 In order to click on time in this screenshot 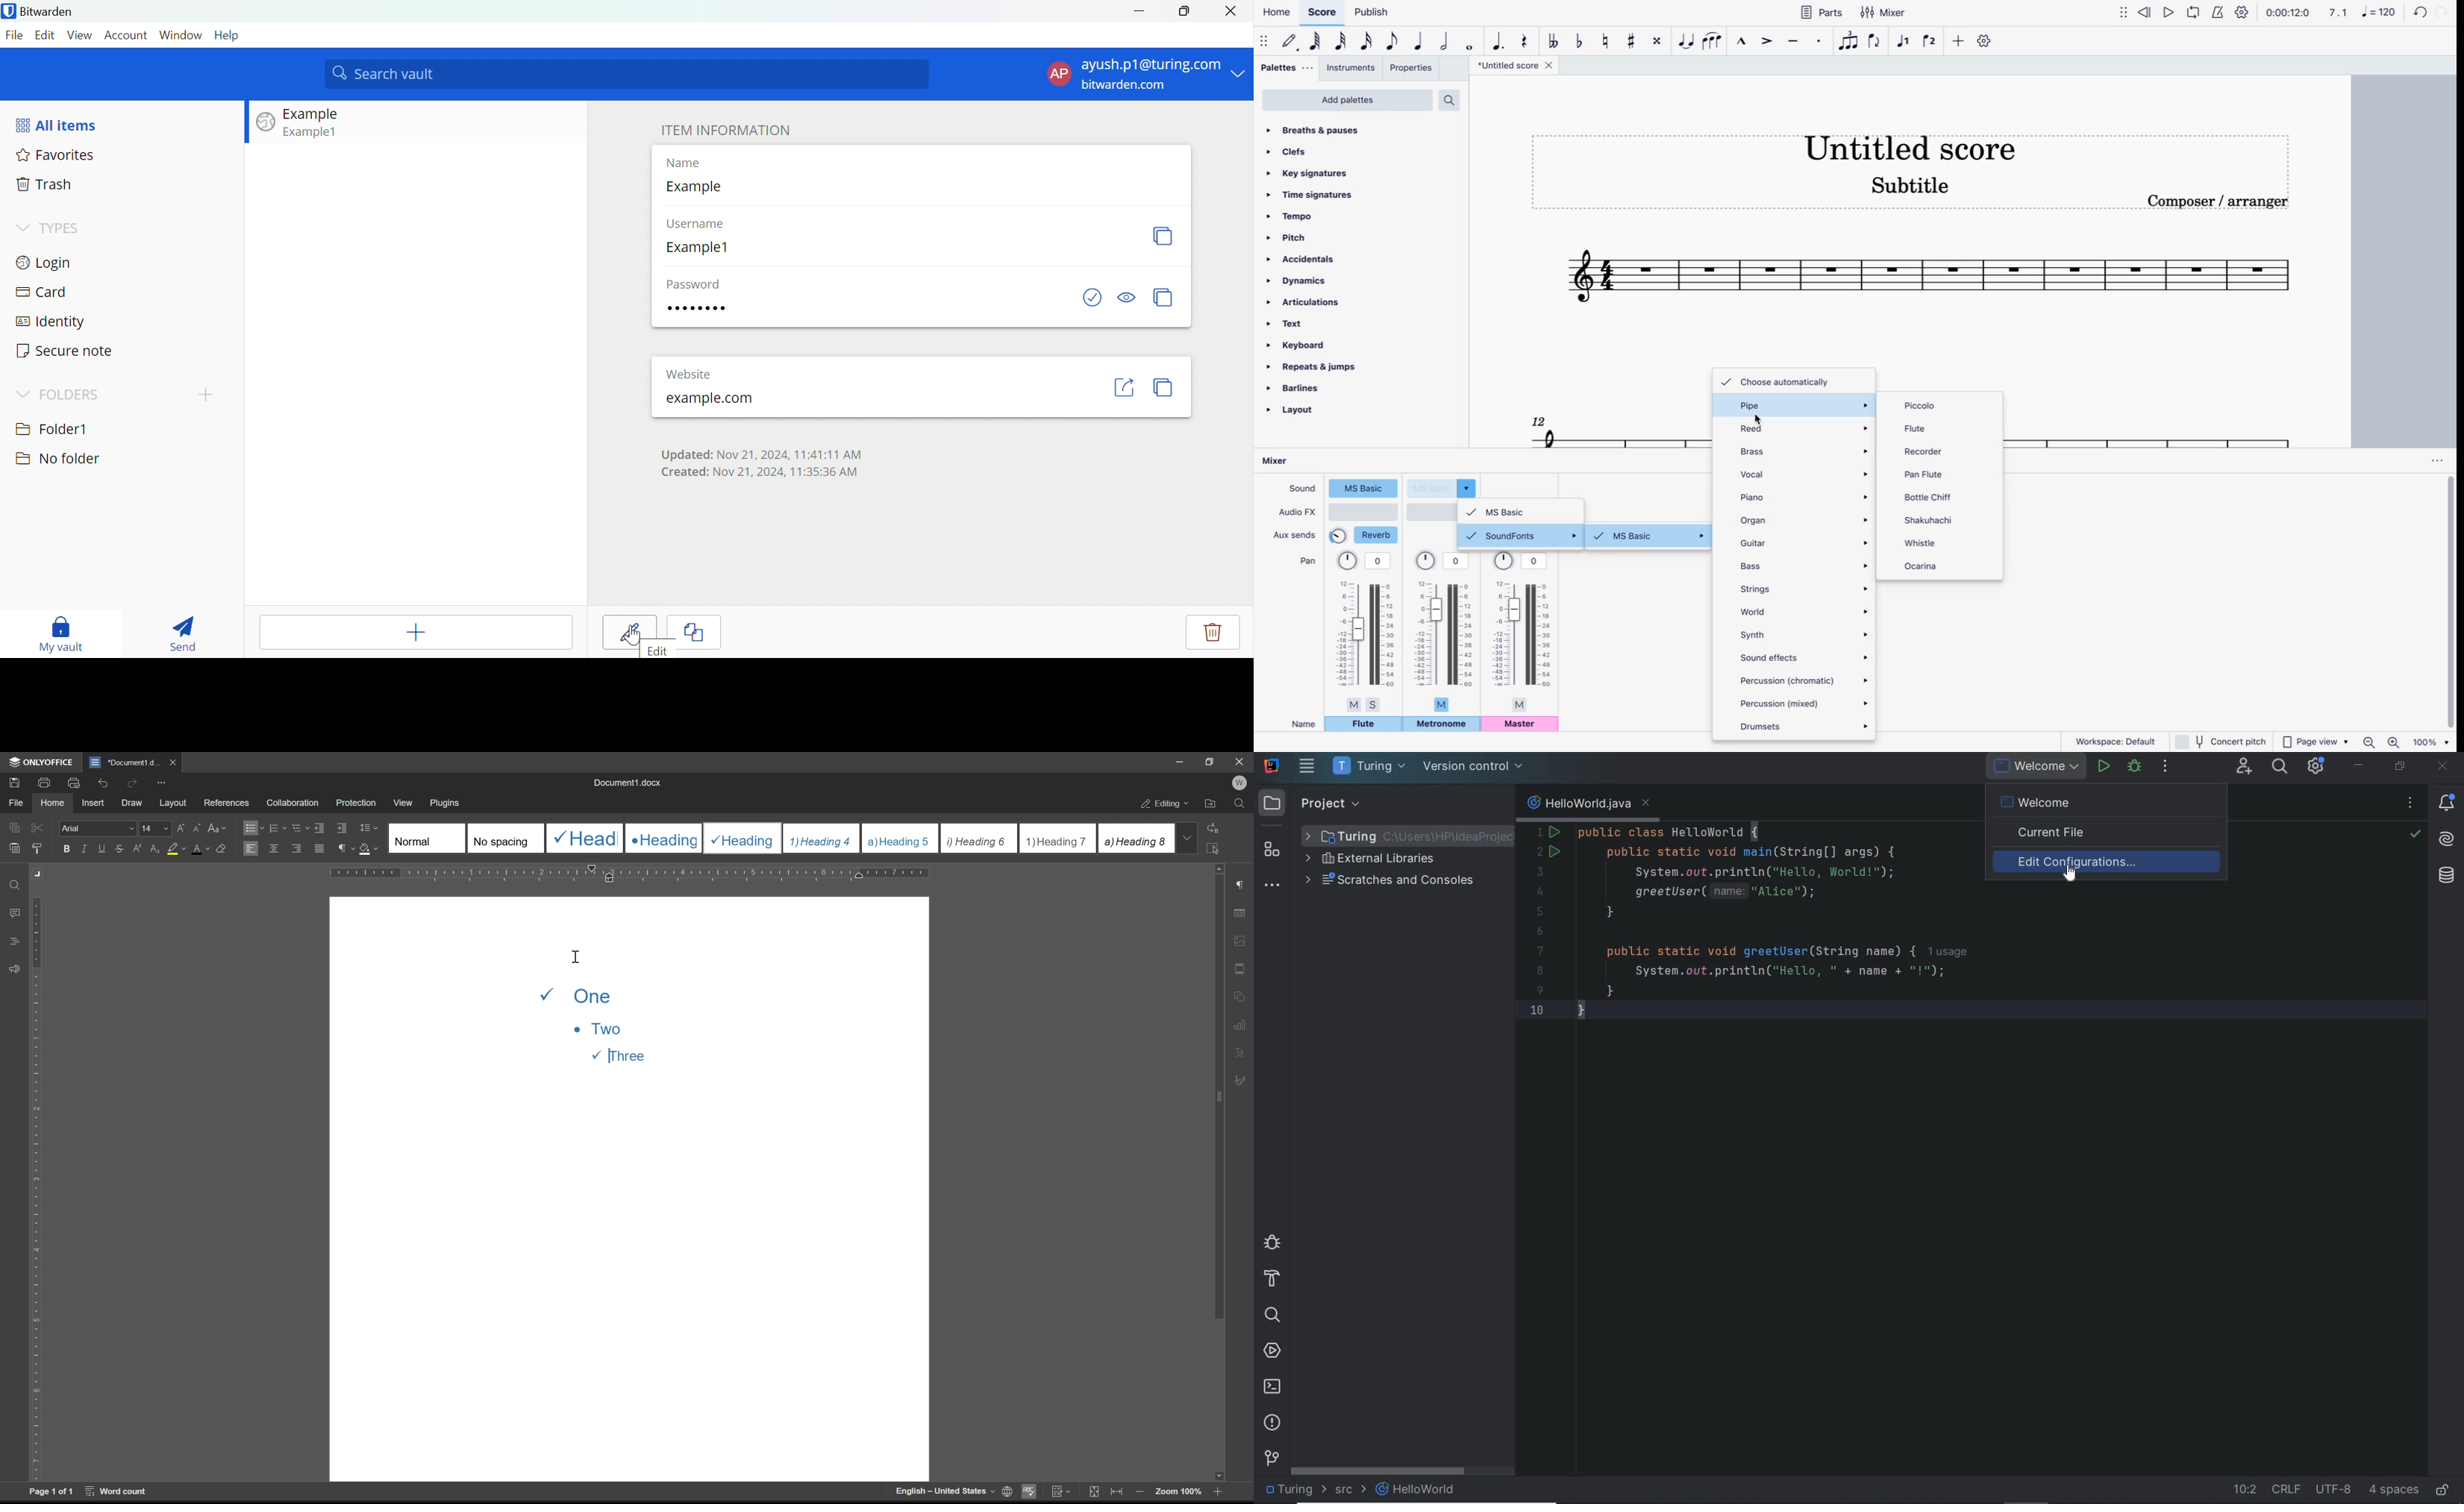, I will do `click(2288, 14)`.